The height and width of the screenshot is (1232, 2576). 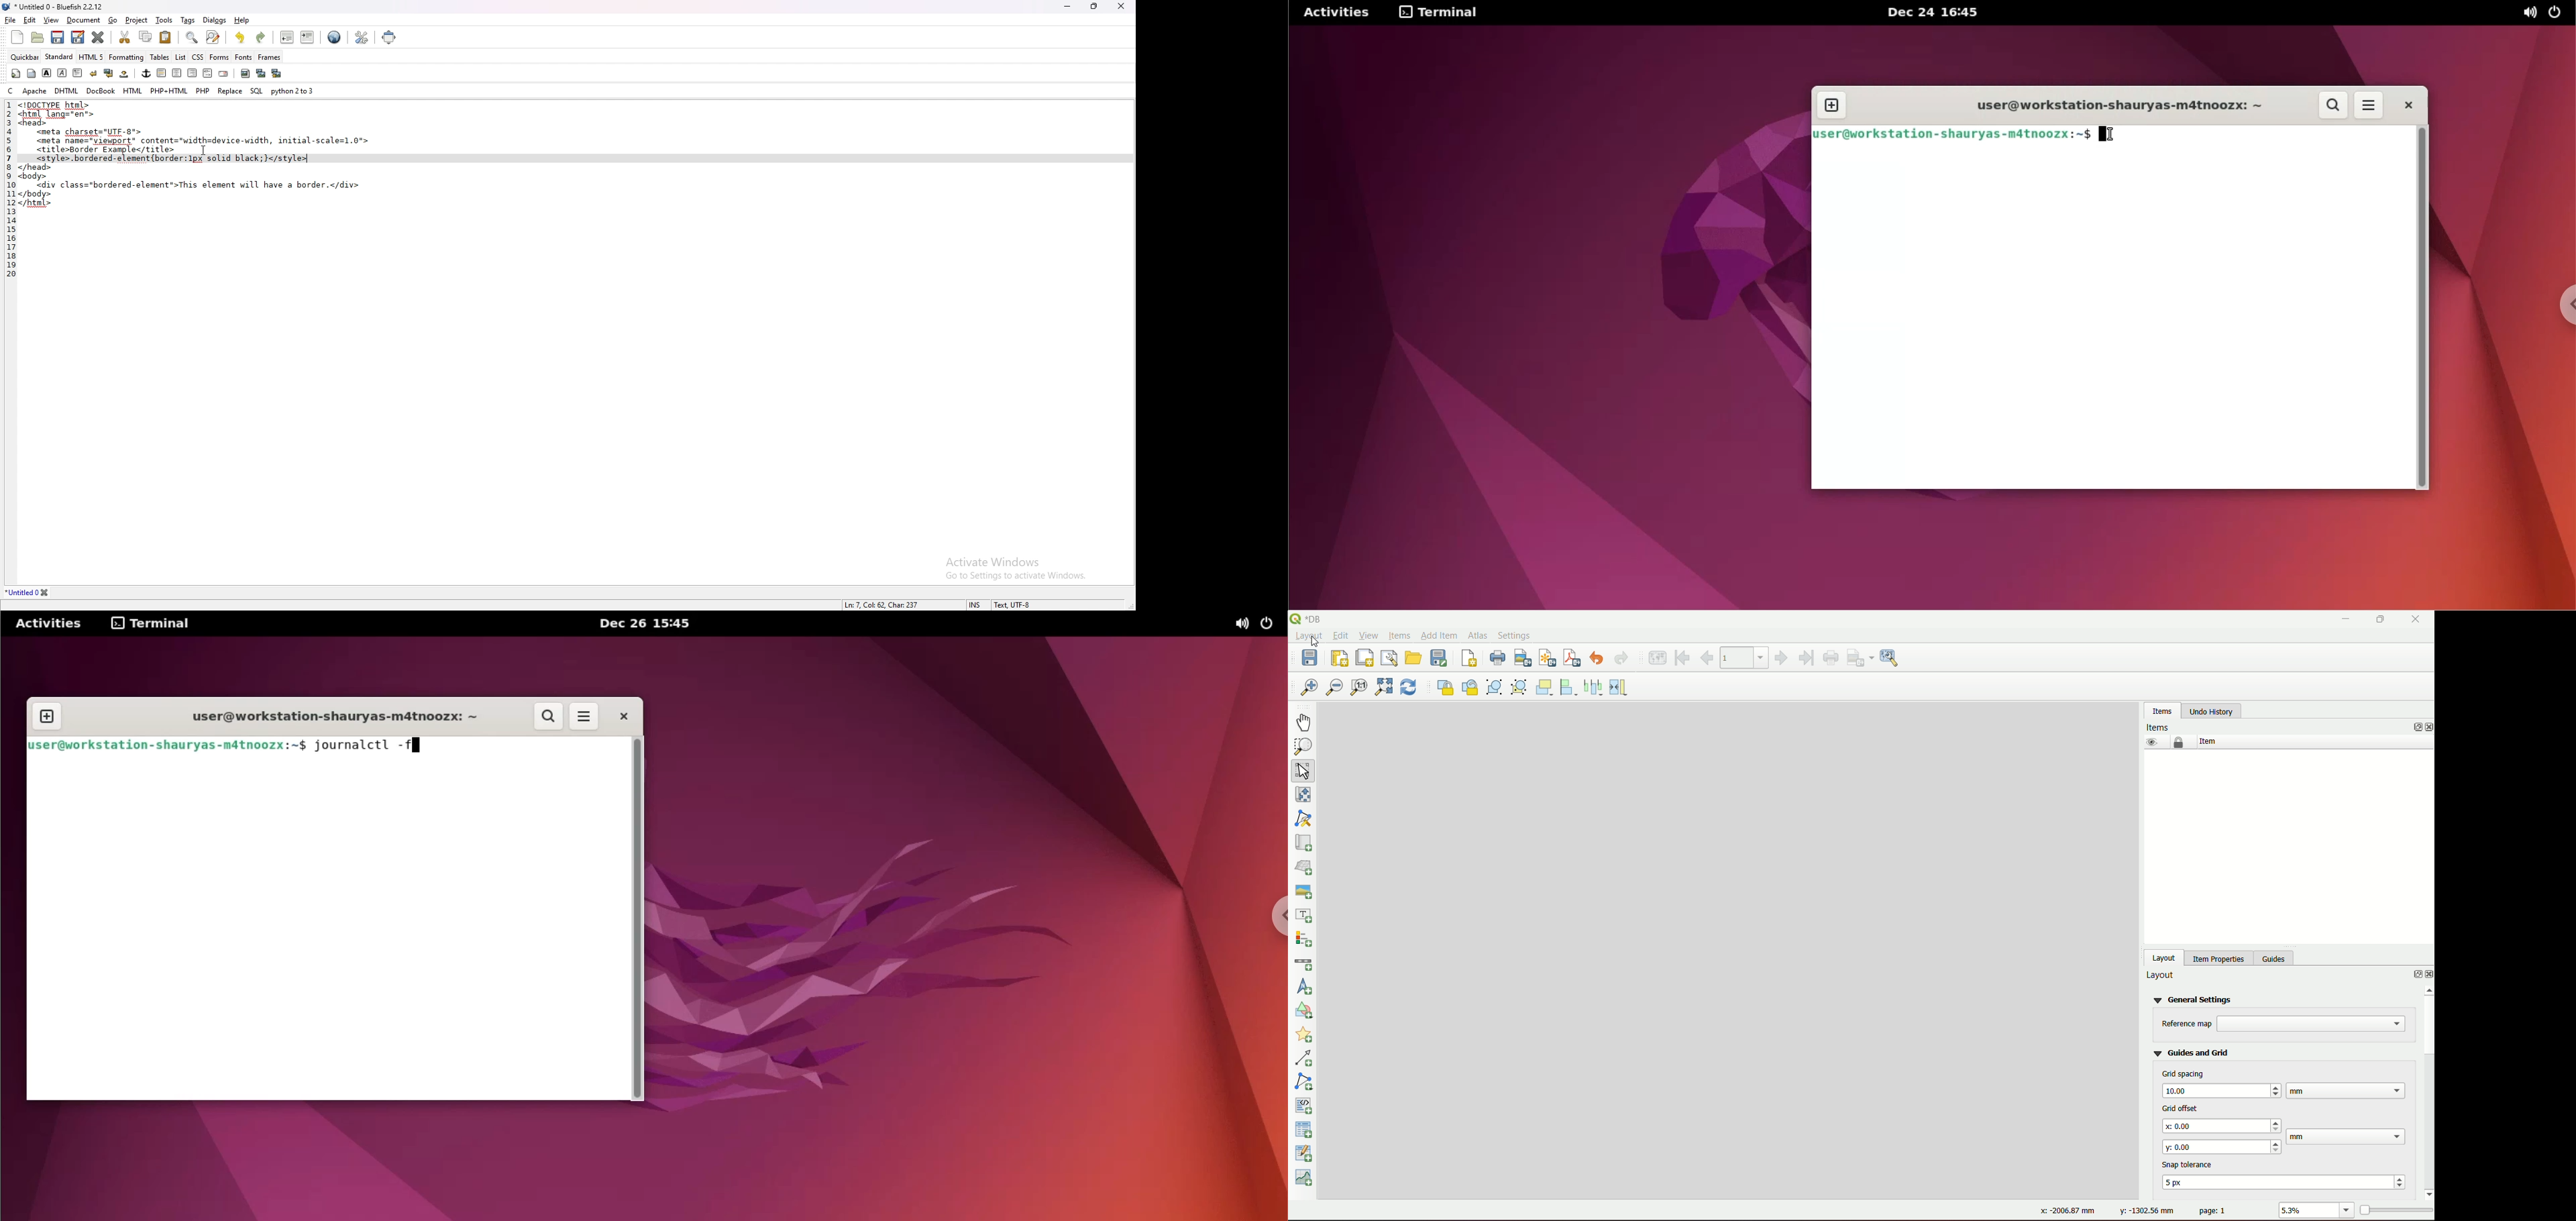 What do you see at coordinates (51, 624) in the screenshot?
I see `Activities` at bounding box center [51, 624].